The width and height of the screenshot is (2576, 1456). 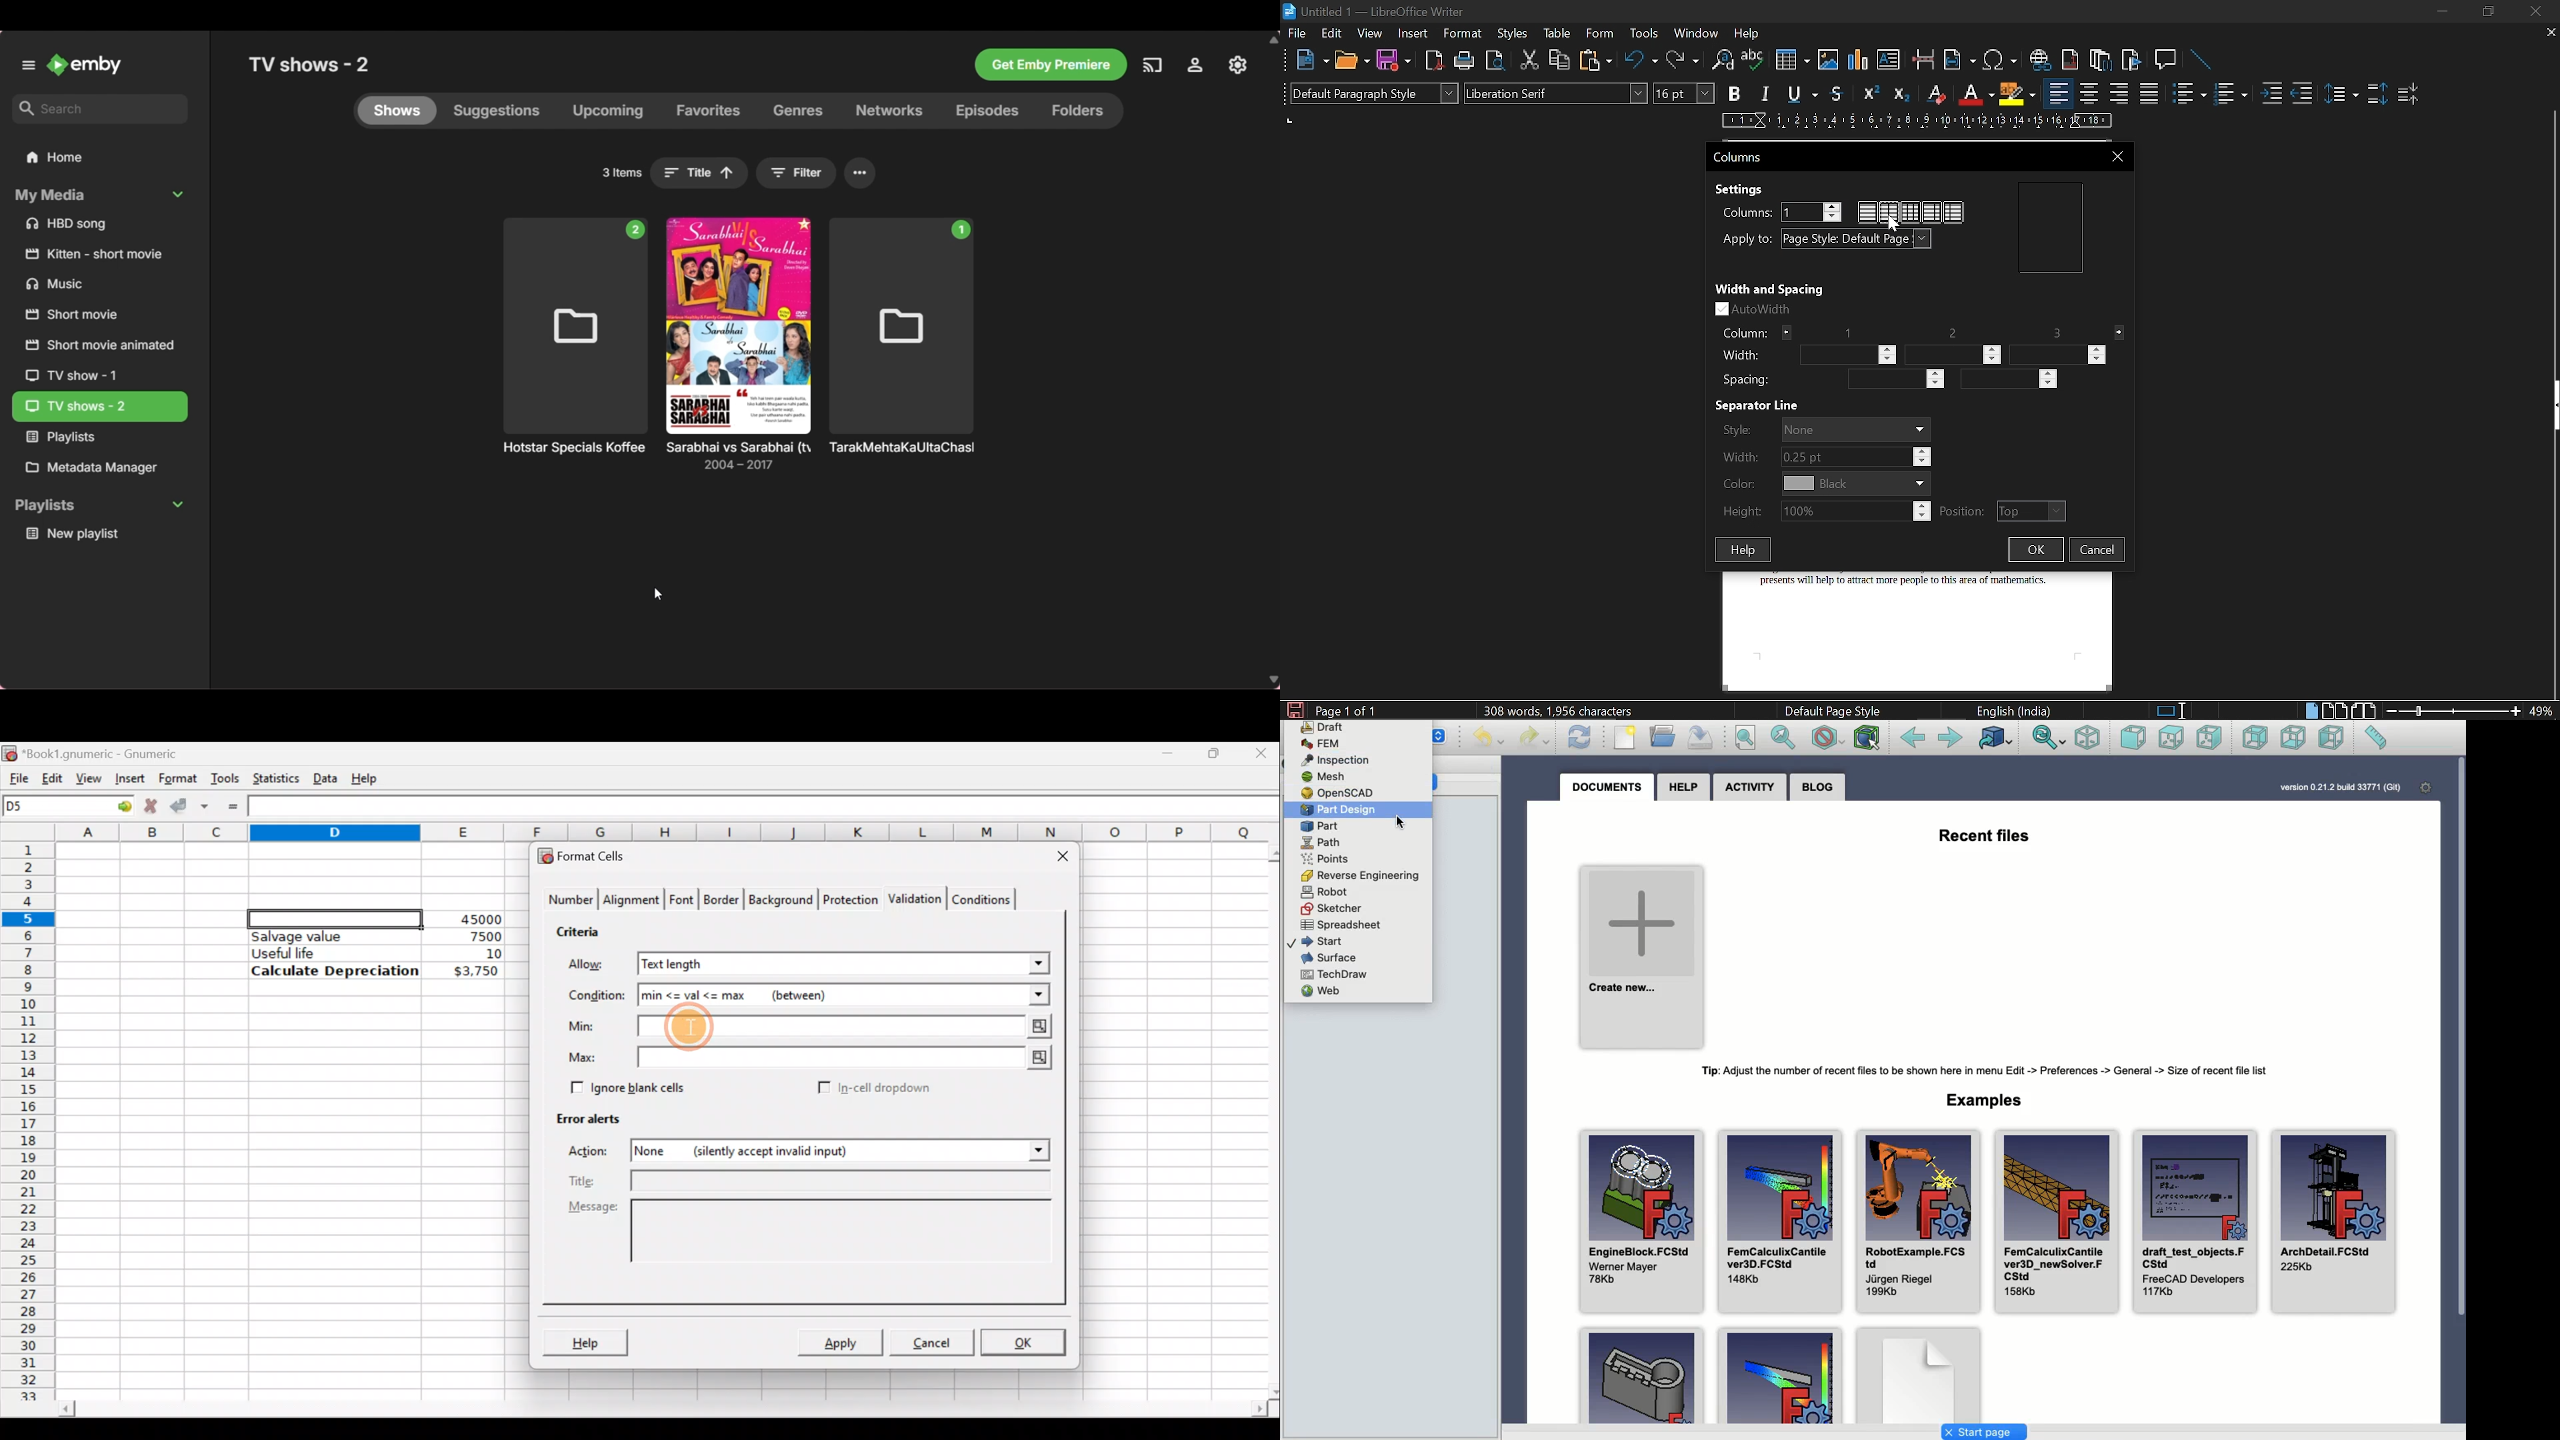 I want to click on Book1.gnumeric - Gnumeric, so click(x=109, y=753).